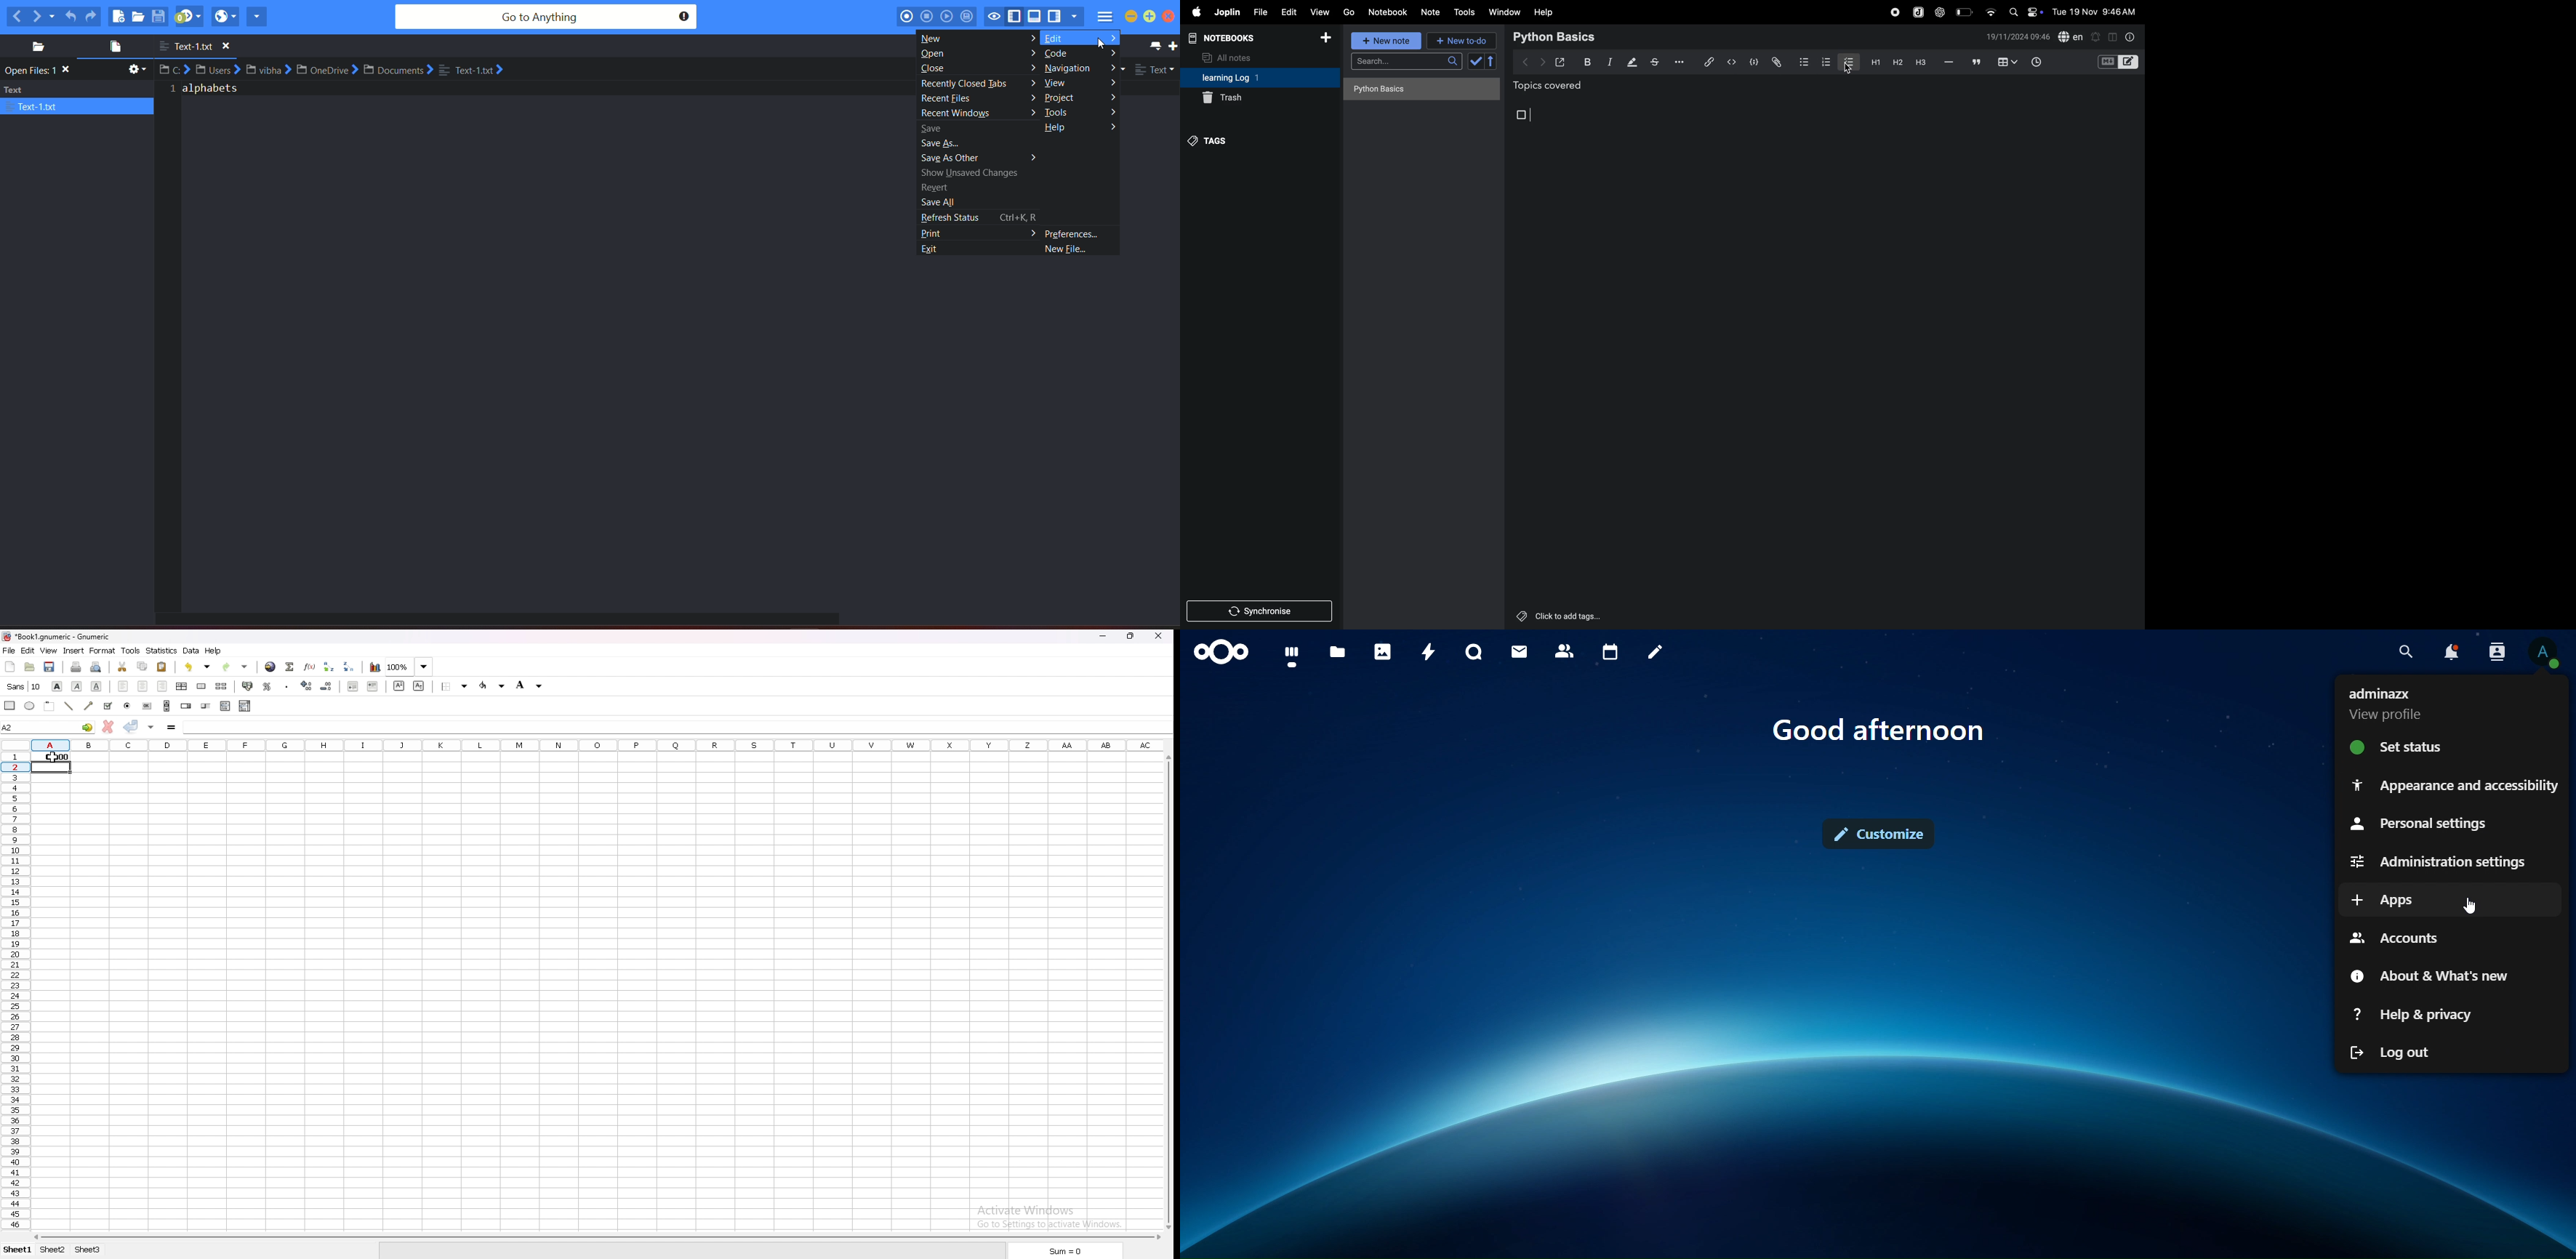 This screenshot has height=1260, width=2576. Describe the element at coordinates (1883, 836) in the screenshot. I see `customize` at that location.